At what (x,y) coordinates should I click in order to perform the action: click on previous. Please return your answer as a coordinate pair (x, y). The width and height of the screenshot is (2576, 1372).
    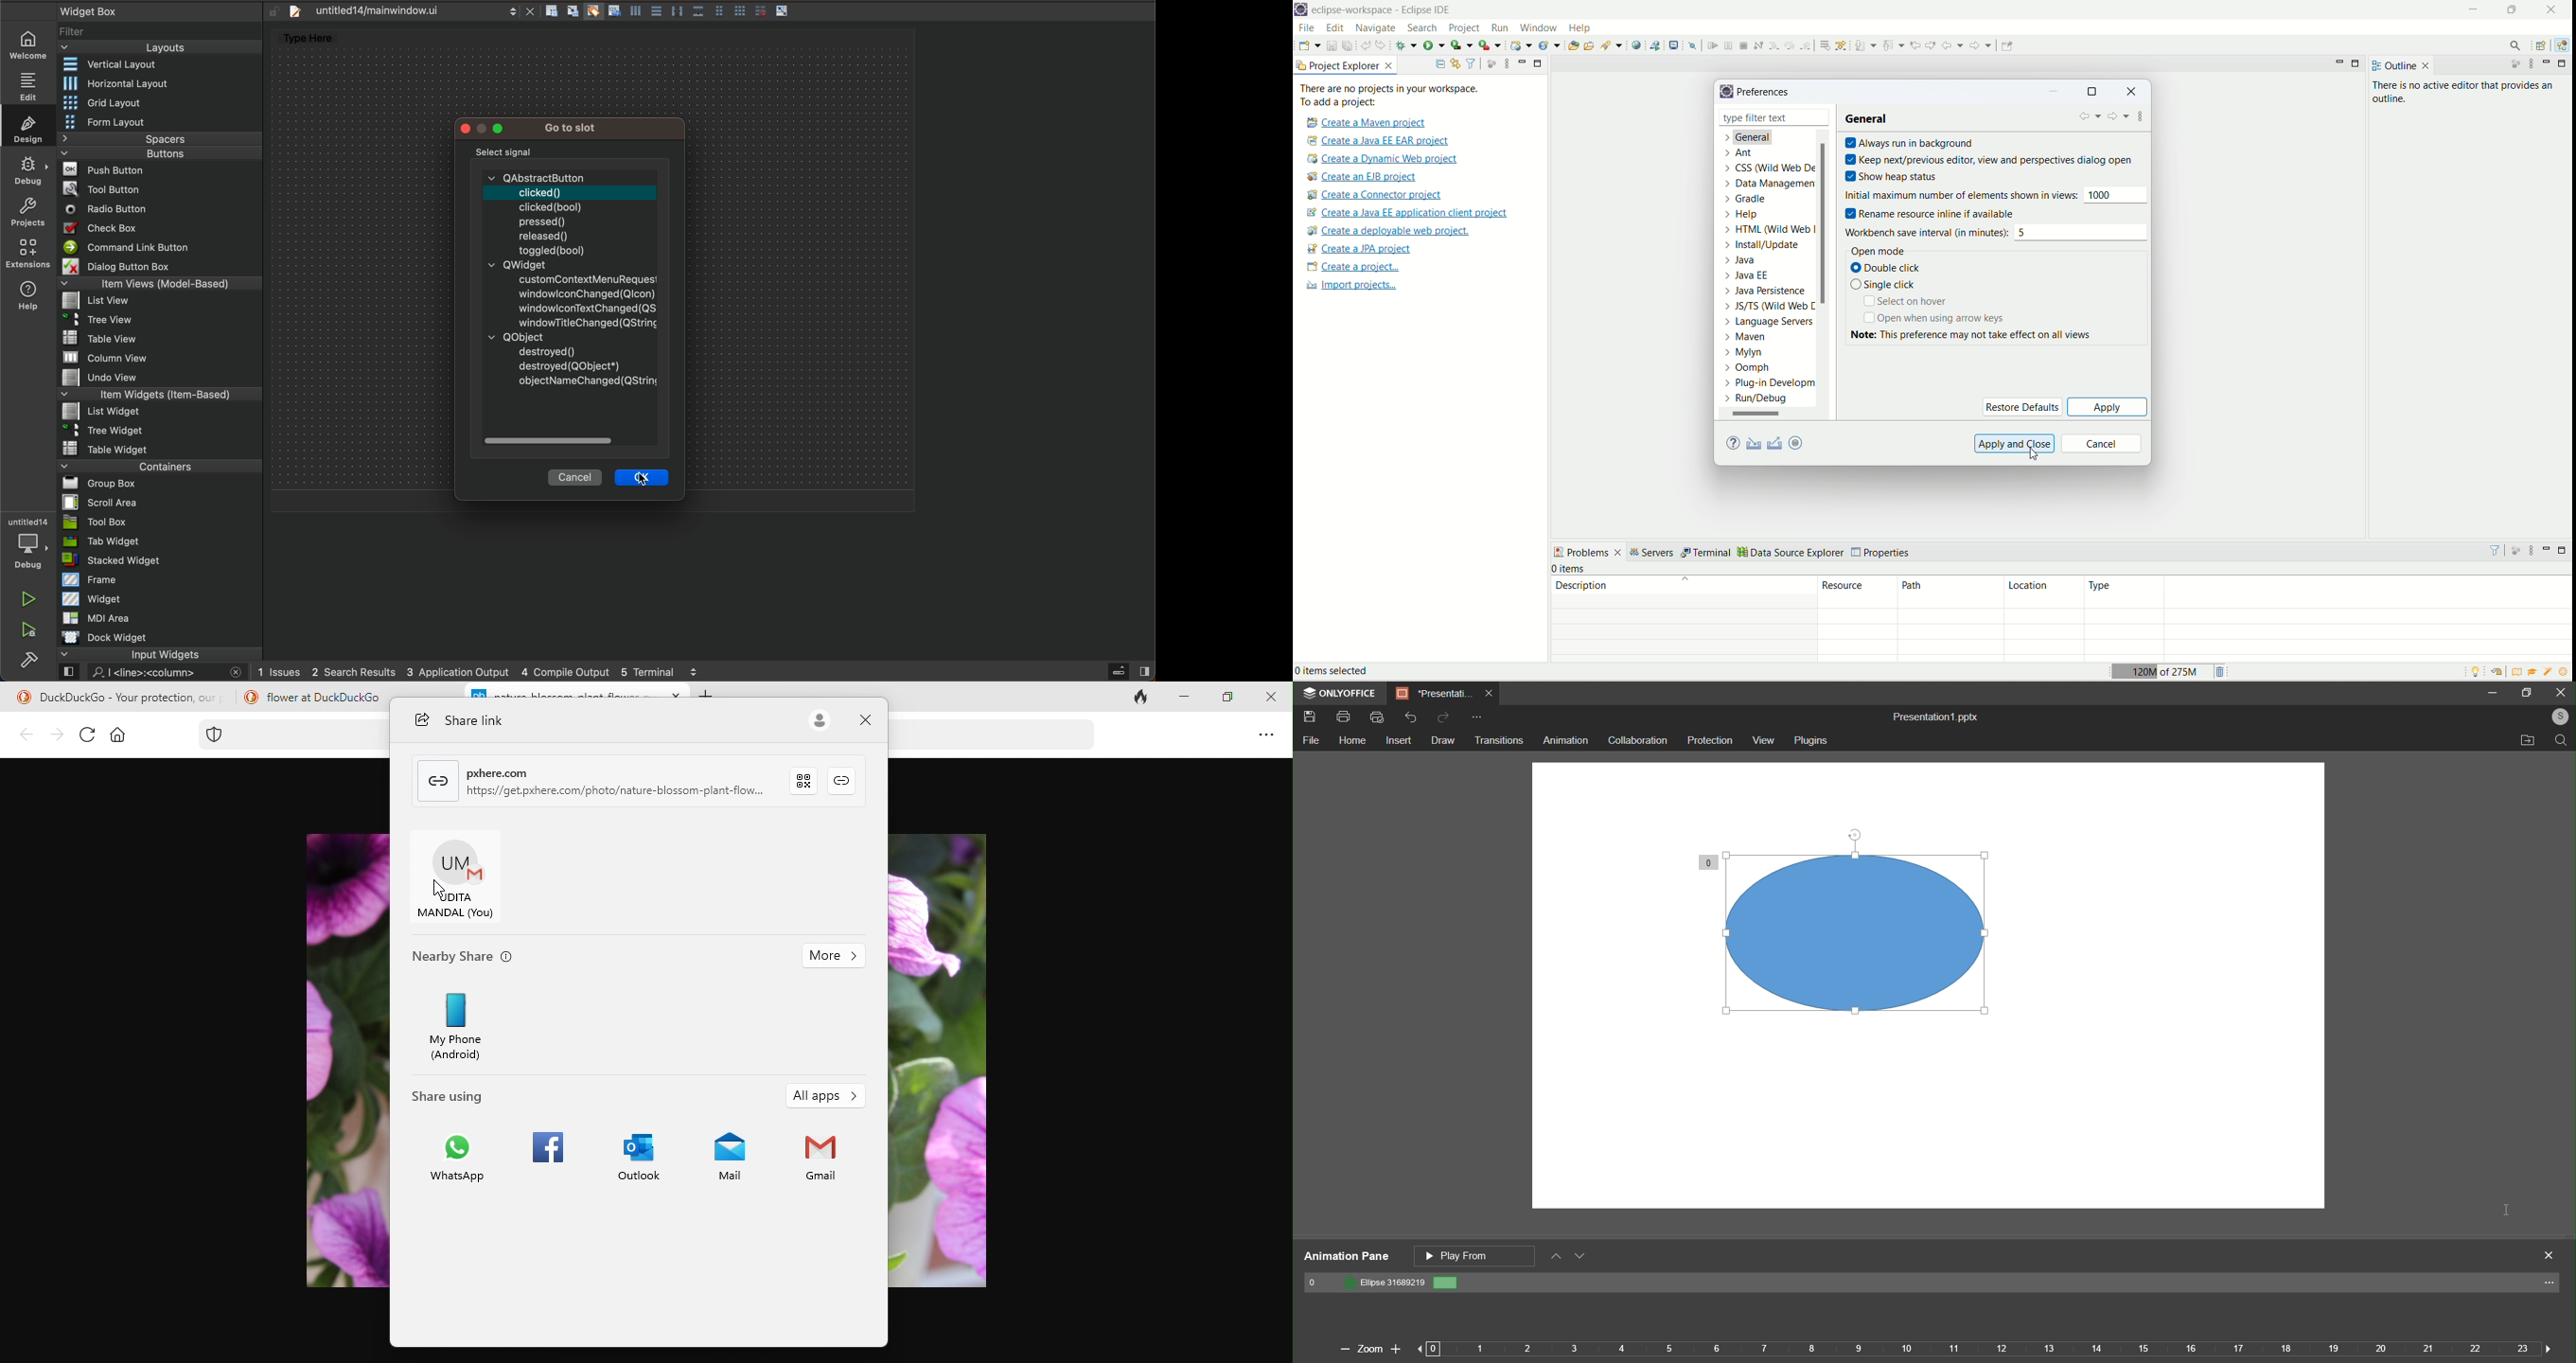
    Looking at the image, I should click on (1431, 1348).